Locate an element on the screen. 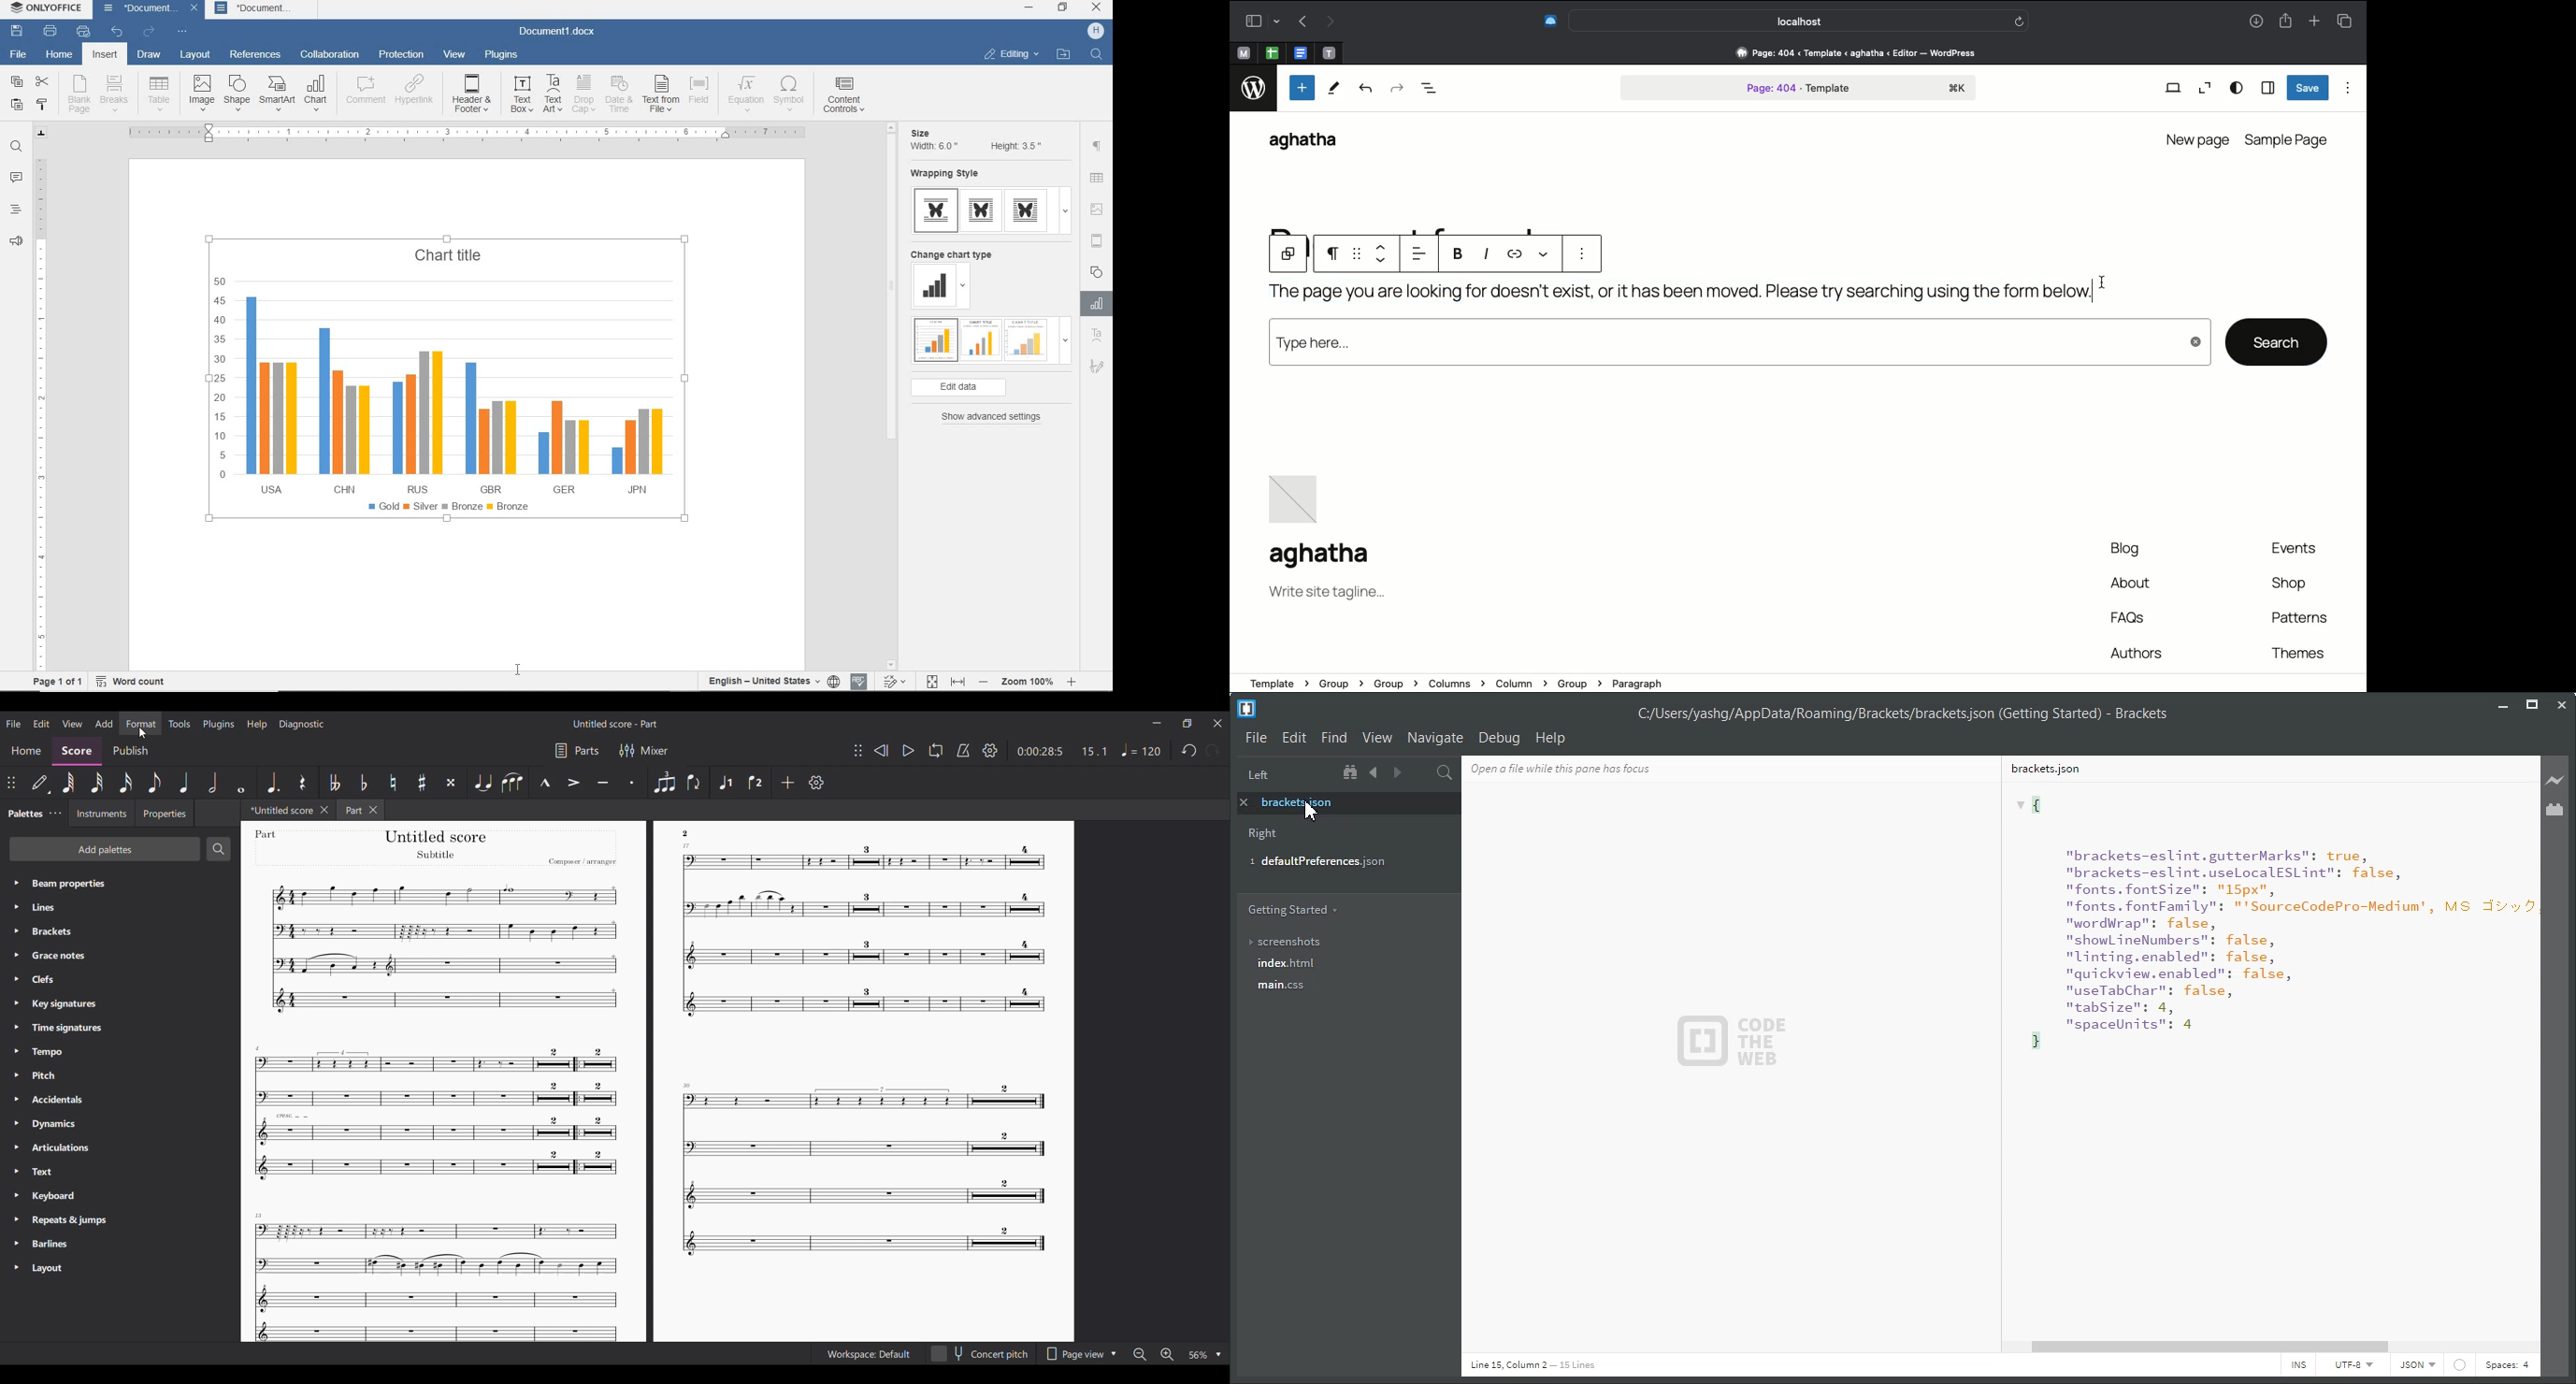  track changes is located at coordinates (897, 679).